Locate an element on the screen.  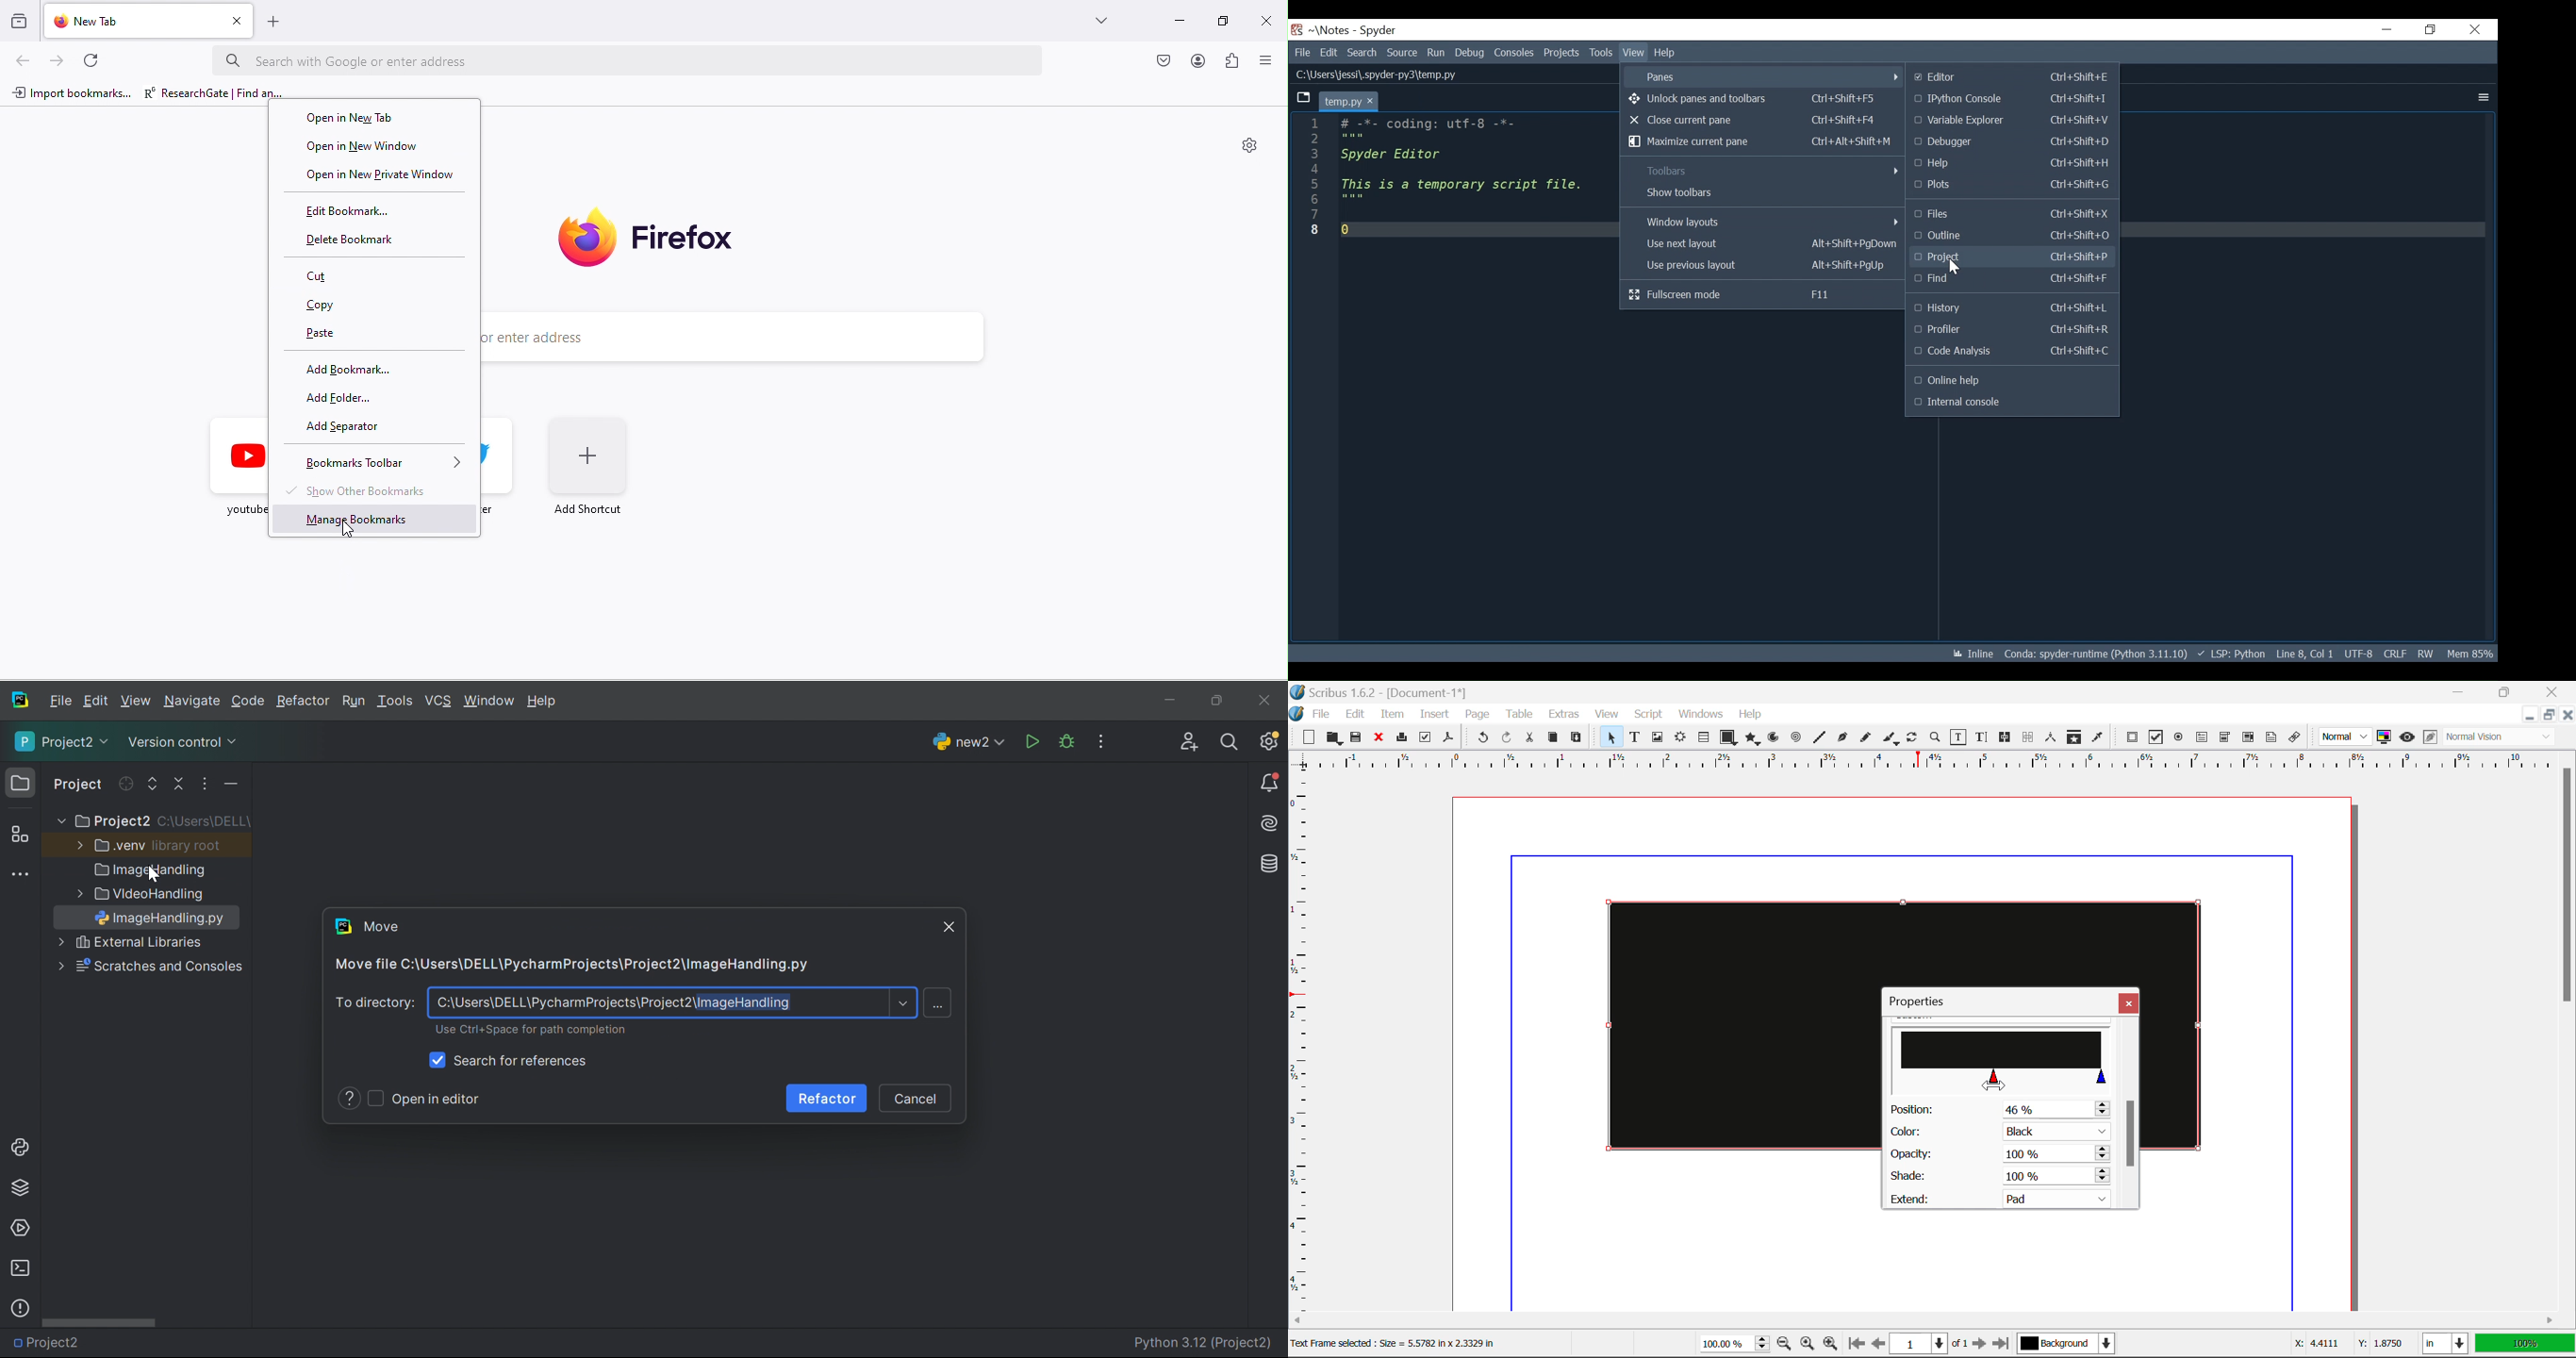
paste is located at coordinates (323, 334).